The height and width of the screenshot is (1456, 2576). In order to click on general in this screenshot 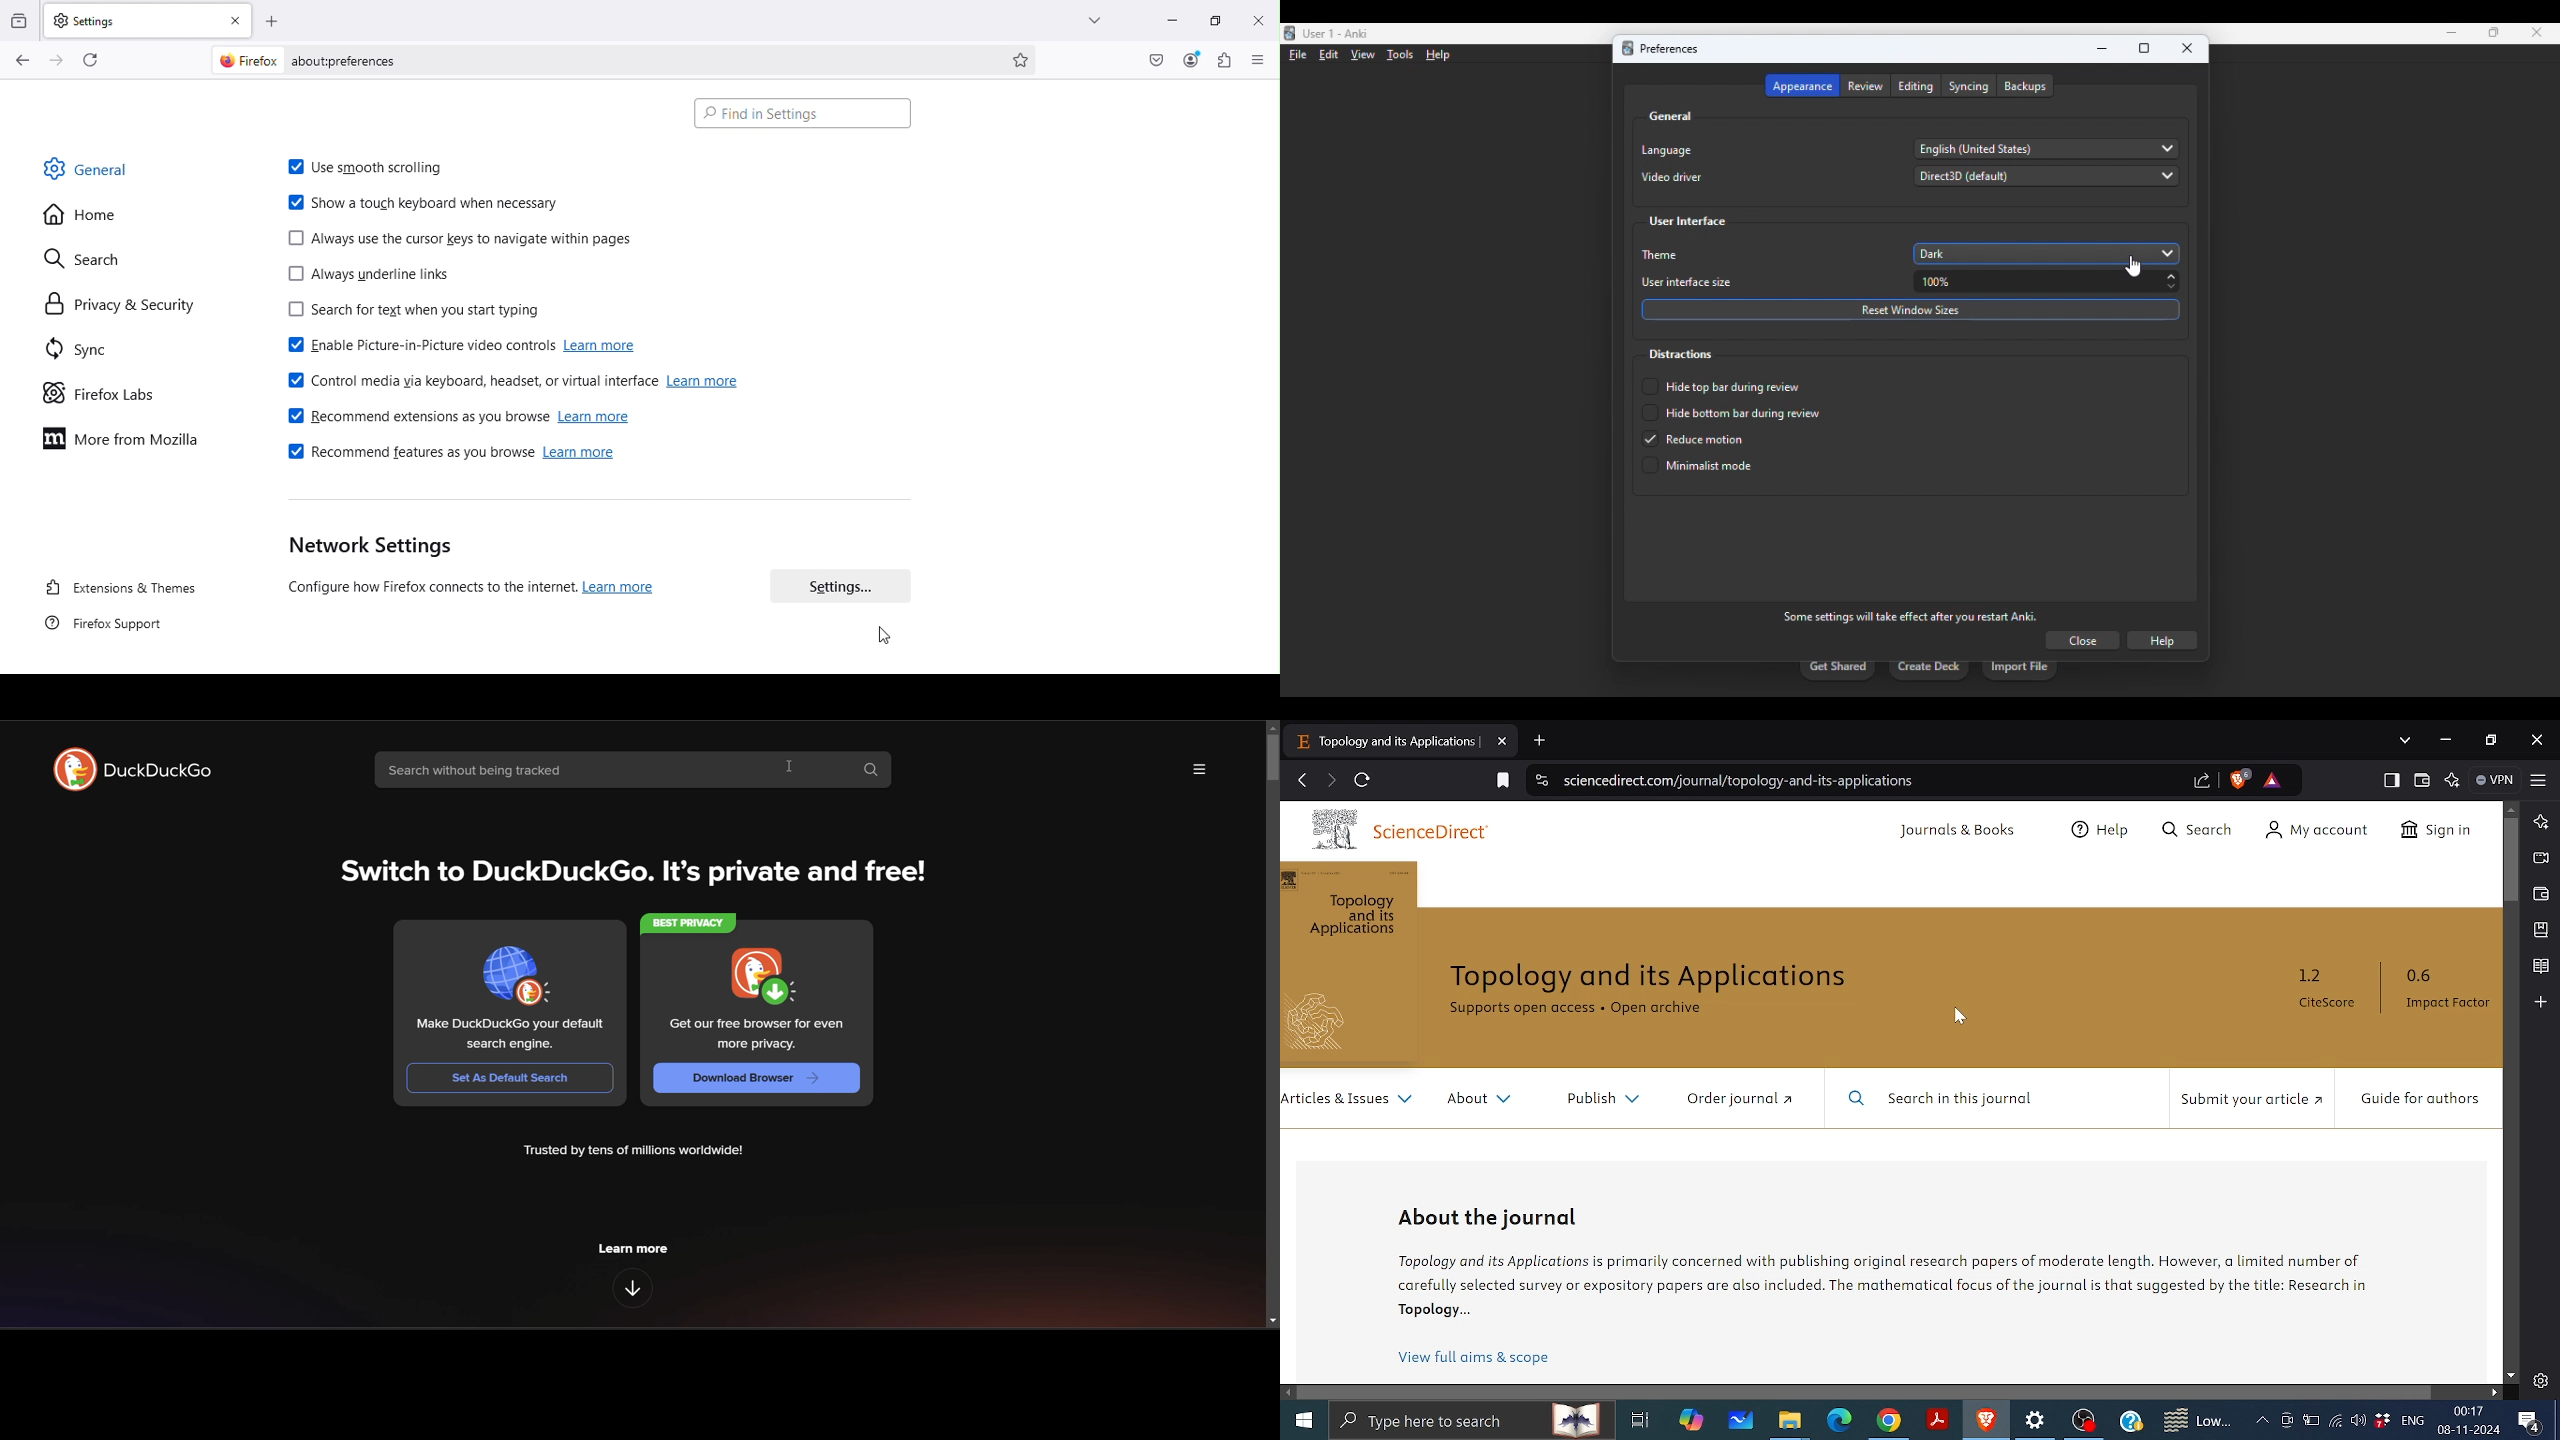, I will do `click(1670, 116)`.